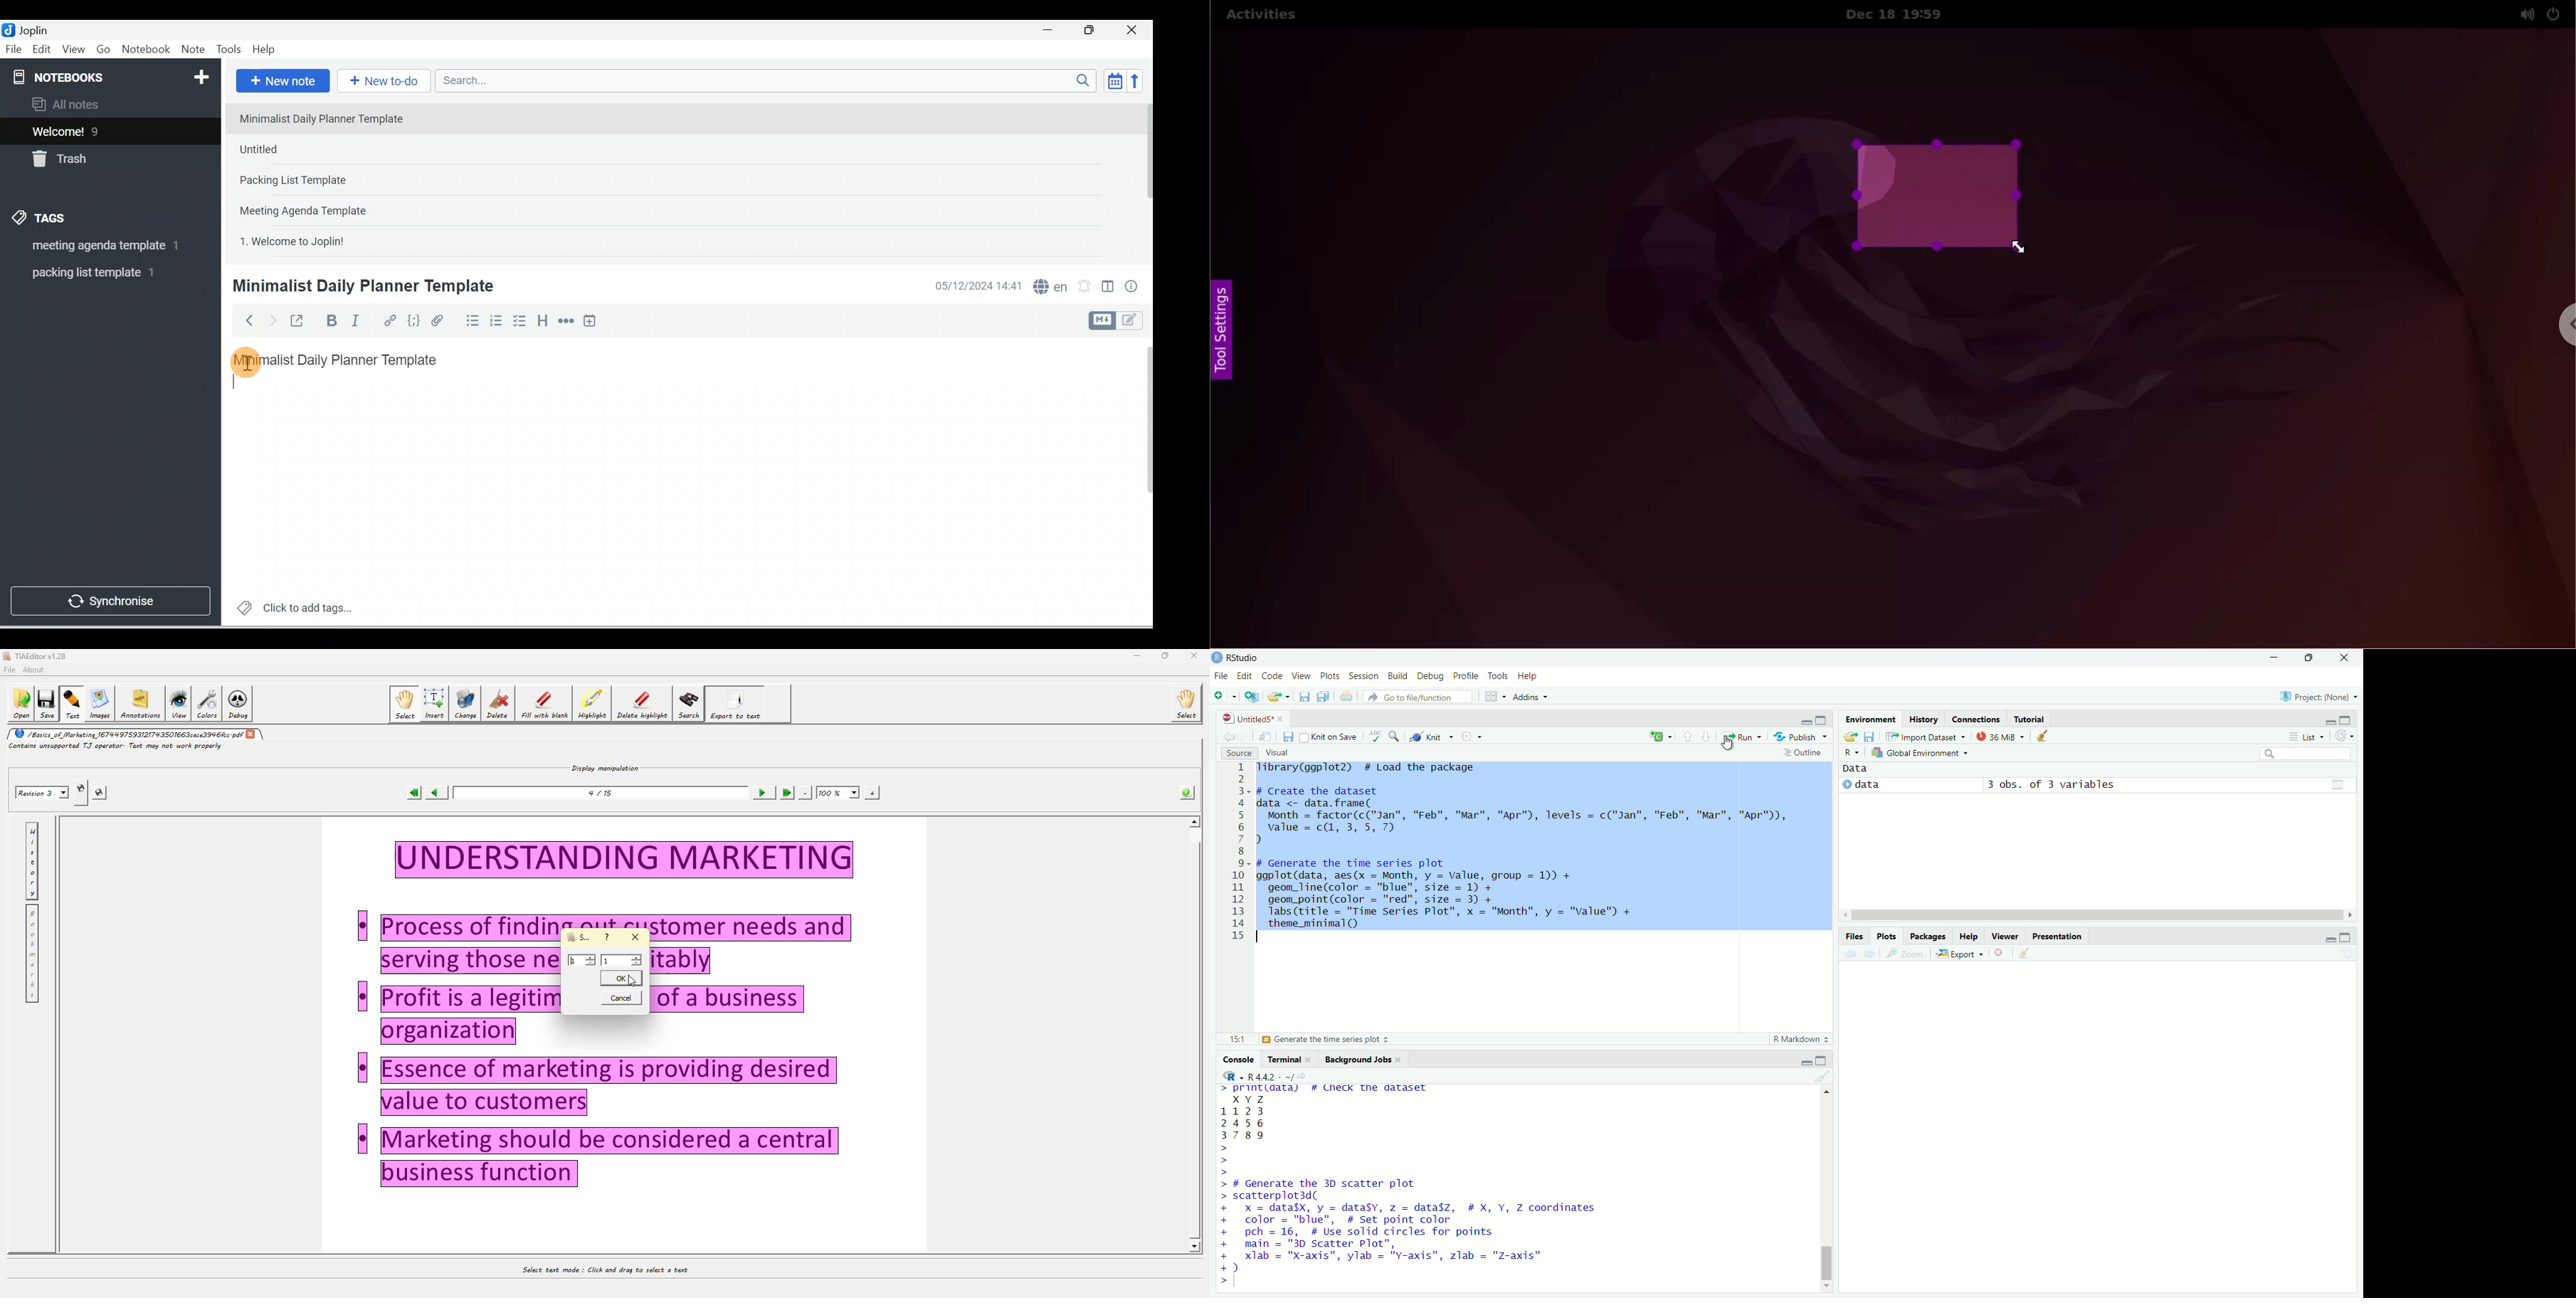 The image size is (2576, 1316). I want to click on visual, so click(1279, 752).